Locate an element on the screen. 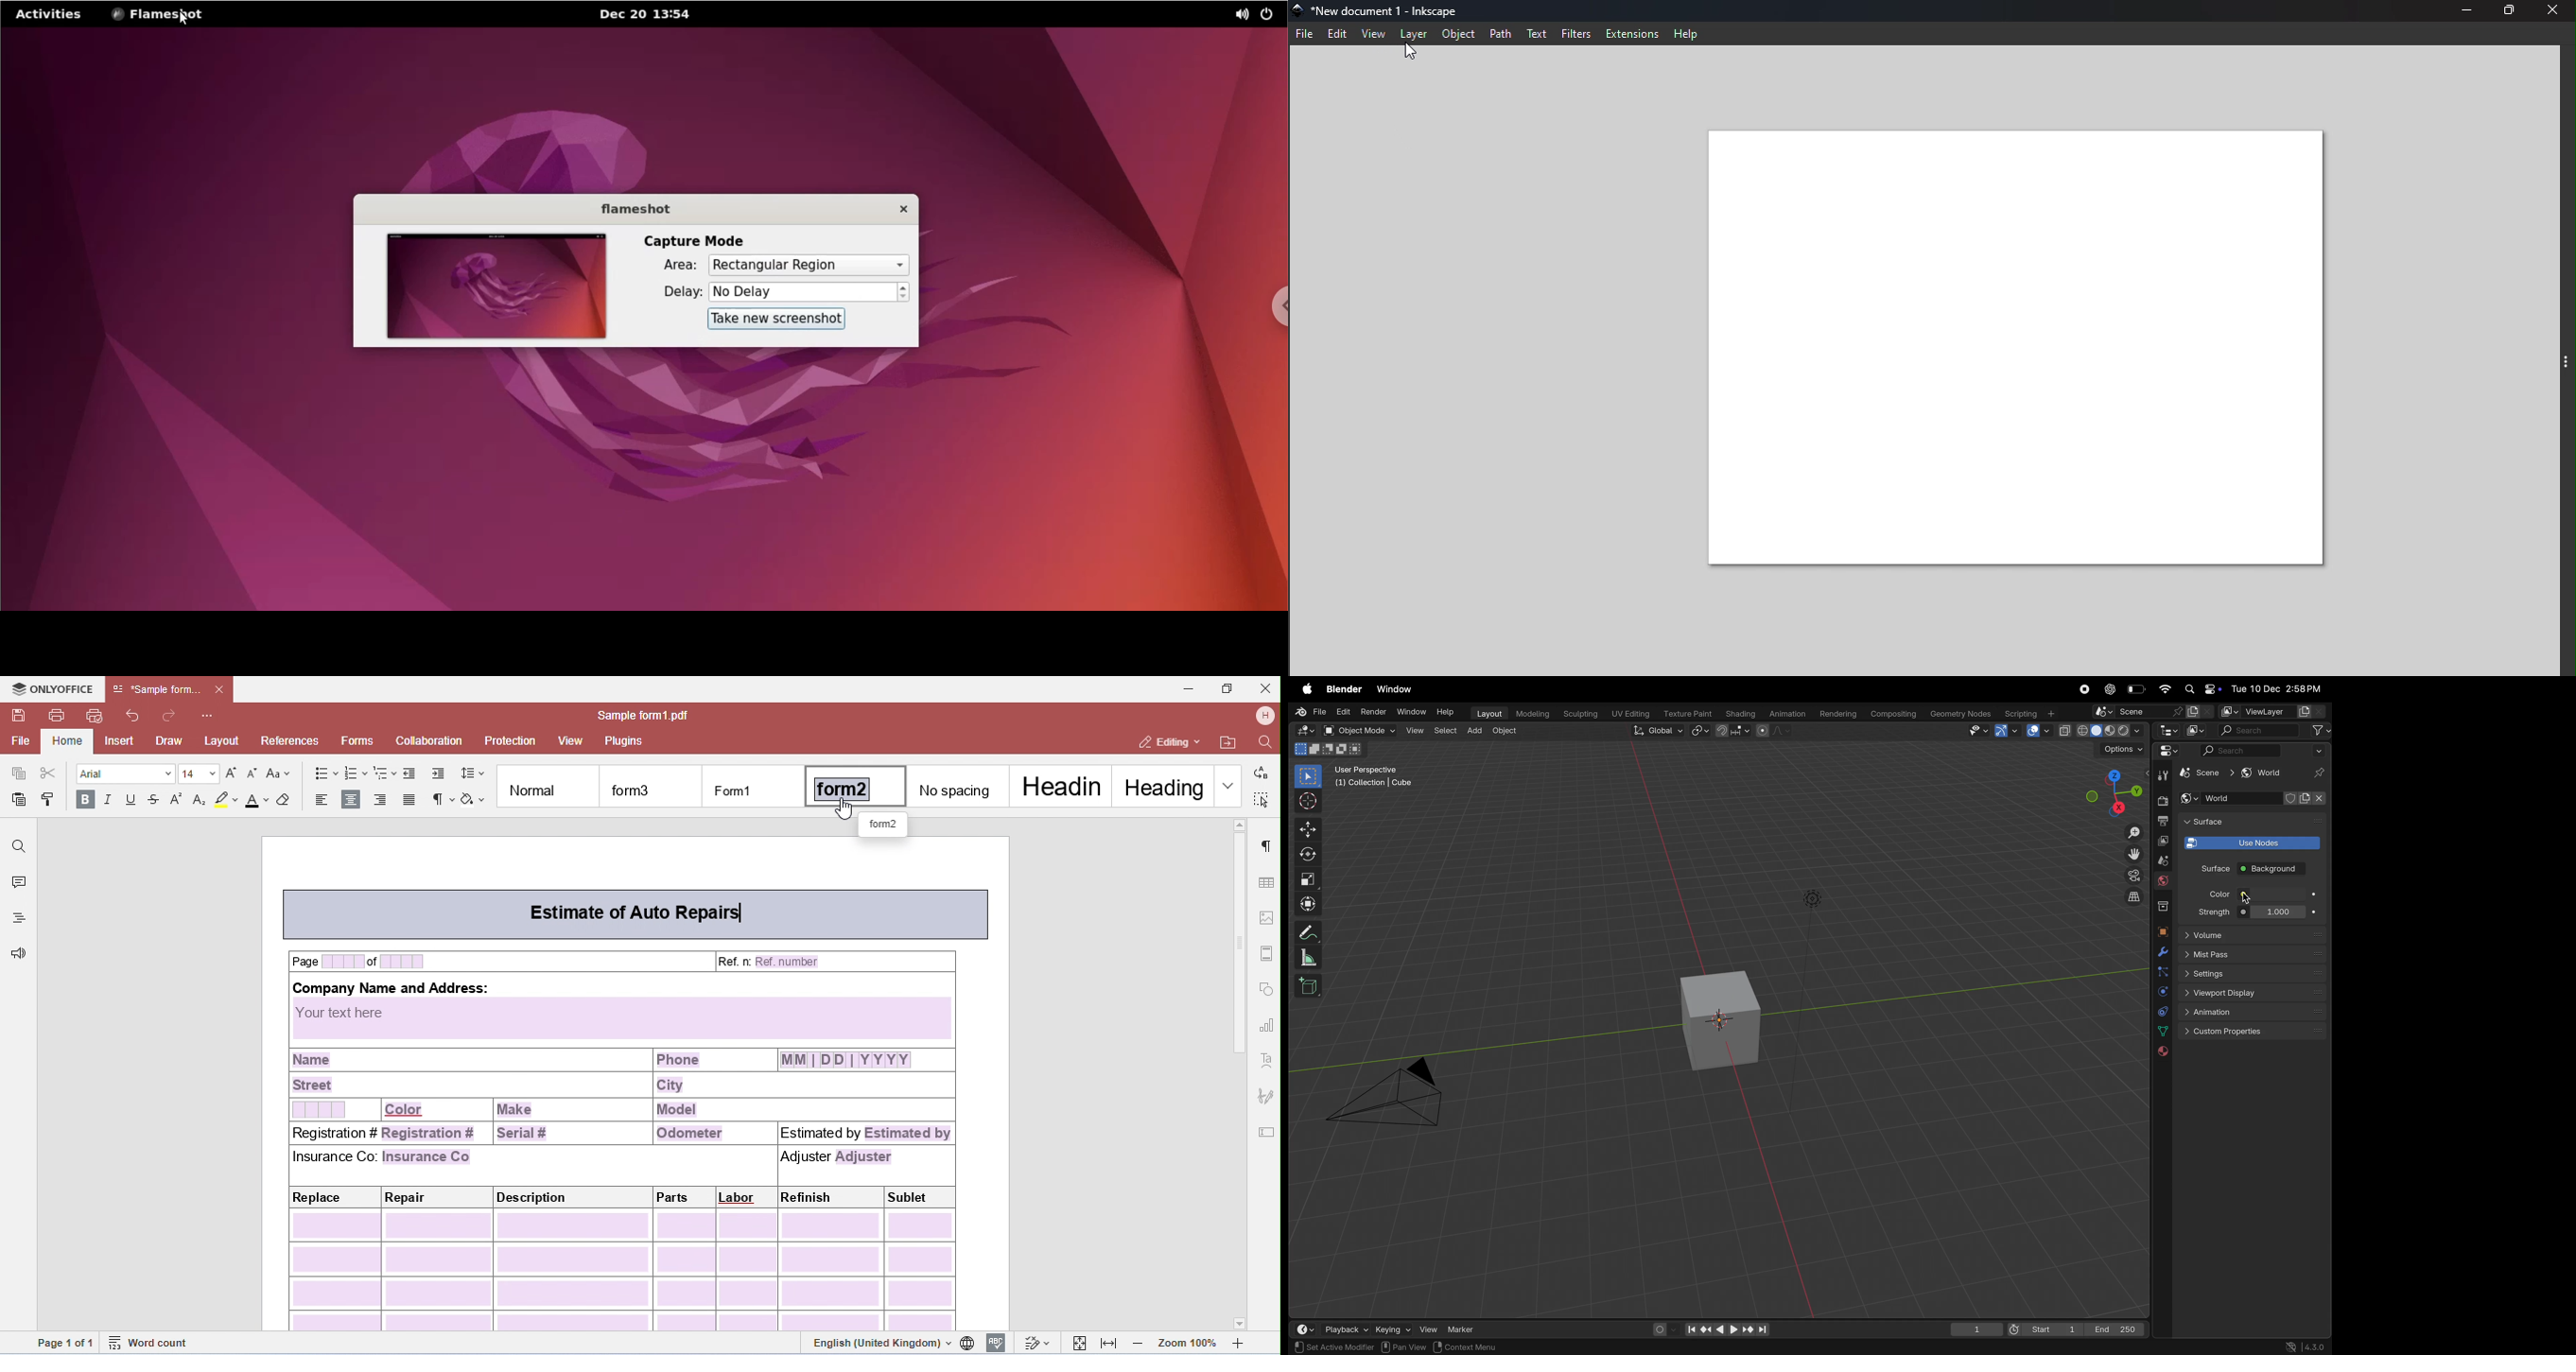 The width and height of the screenshot is (2576, 1372). Strength is located at coordinates (2211, 912).